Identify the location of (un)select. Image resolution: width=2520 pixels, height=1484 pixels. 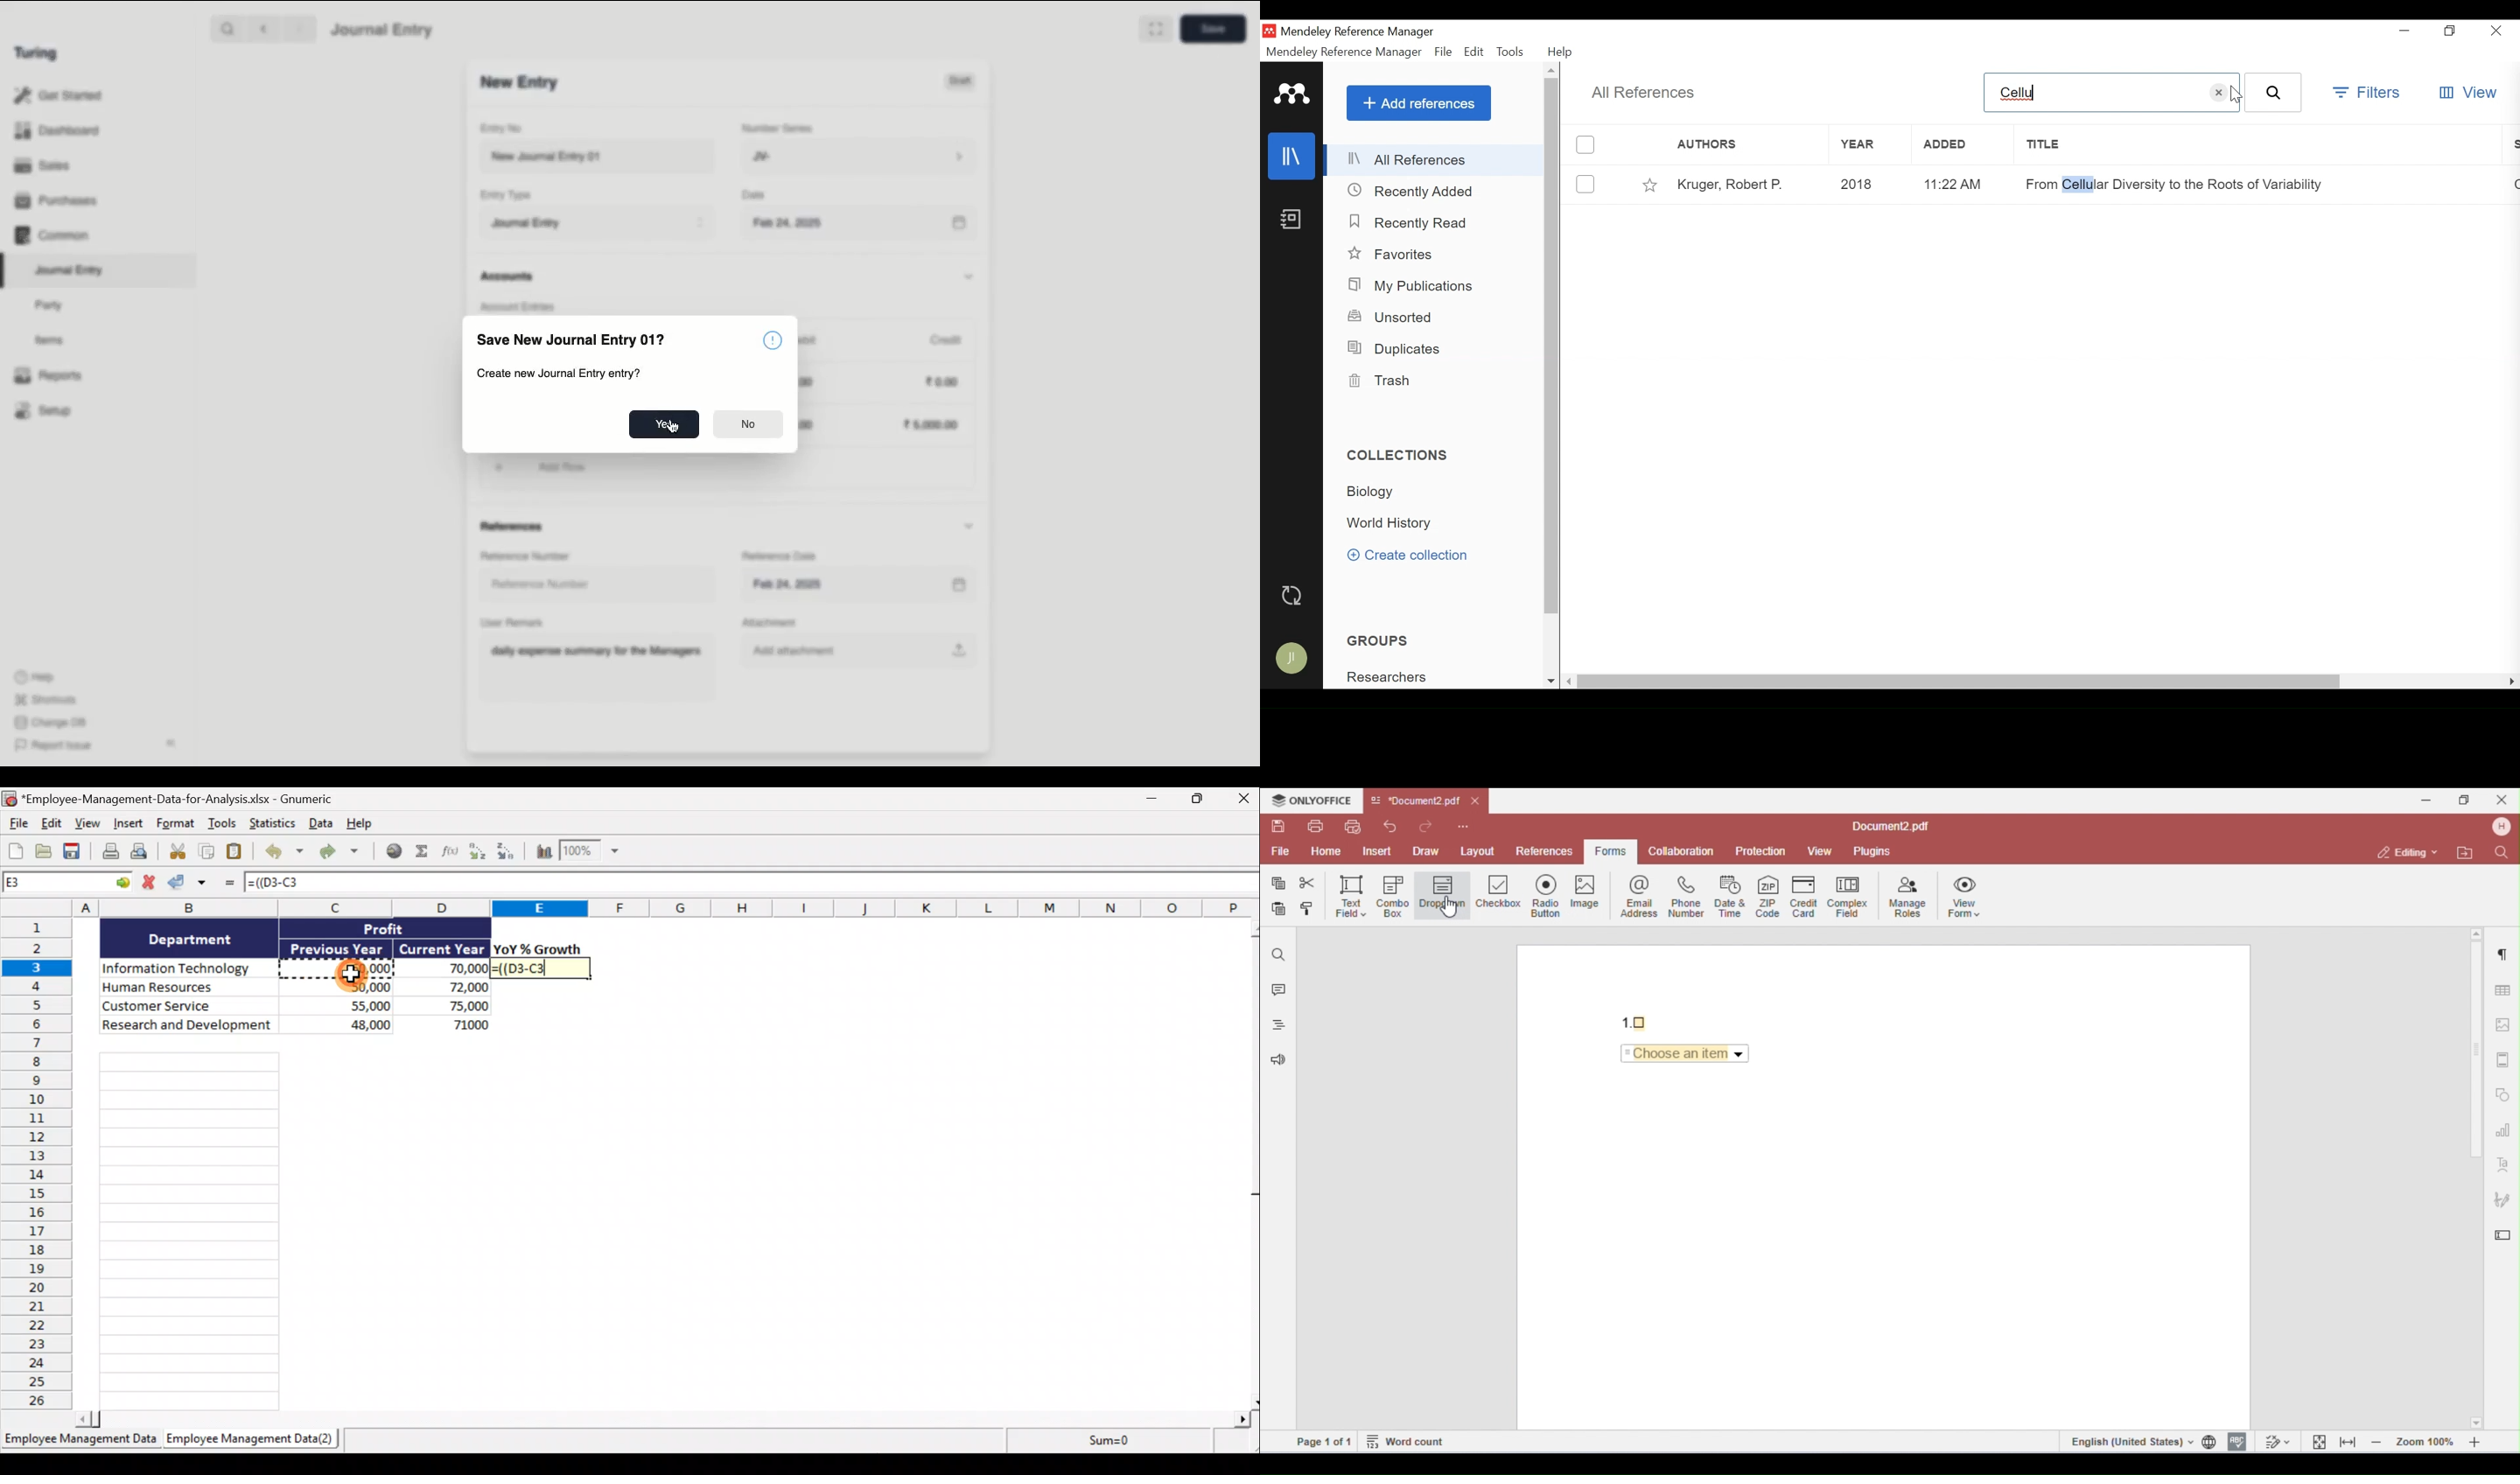
(1586, 184).